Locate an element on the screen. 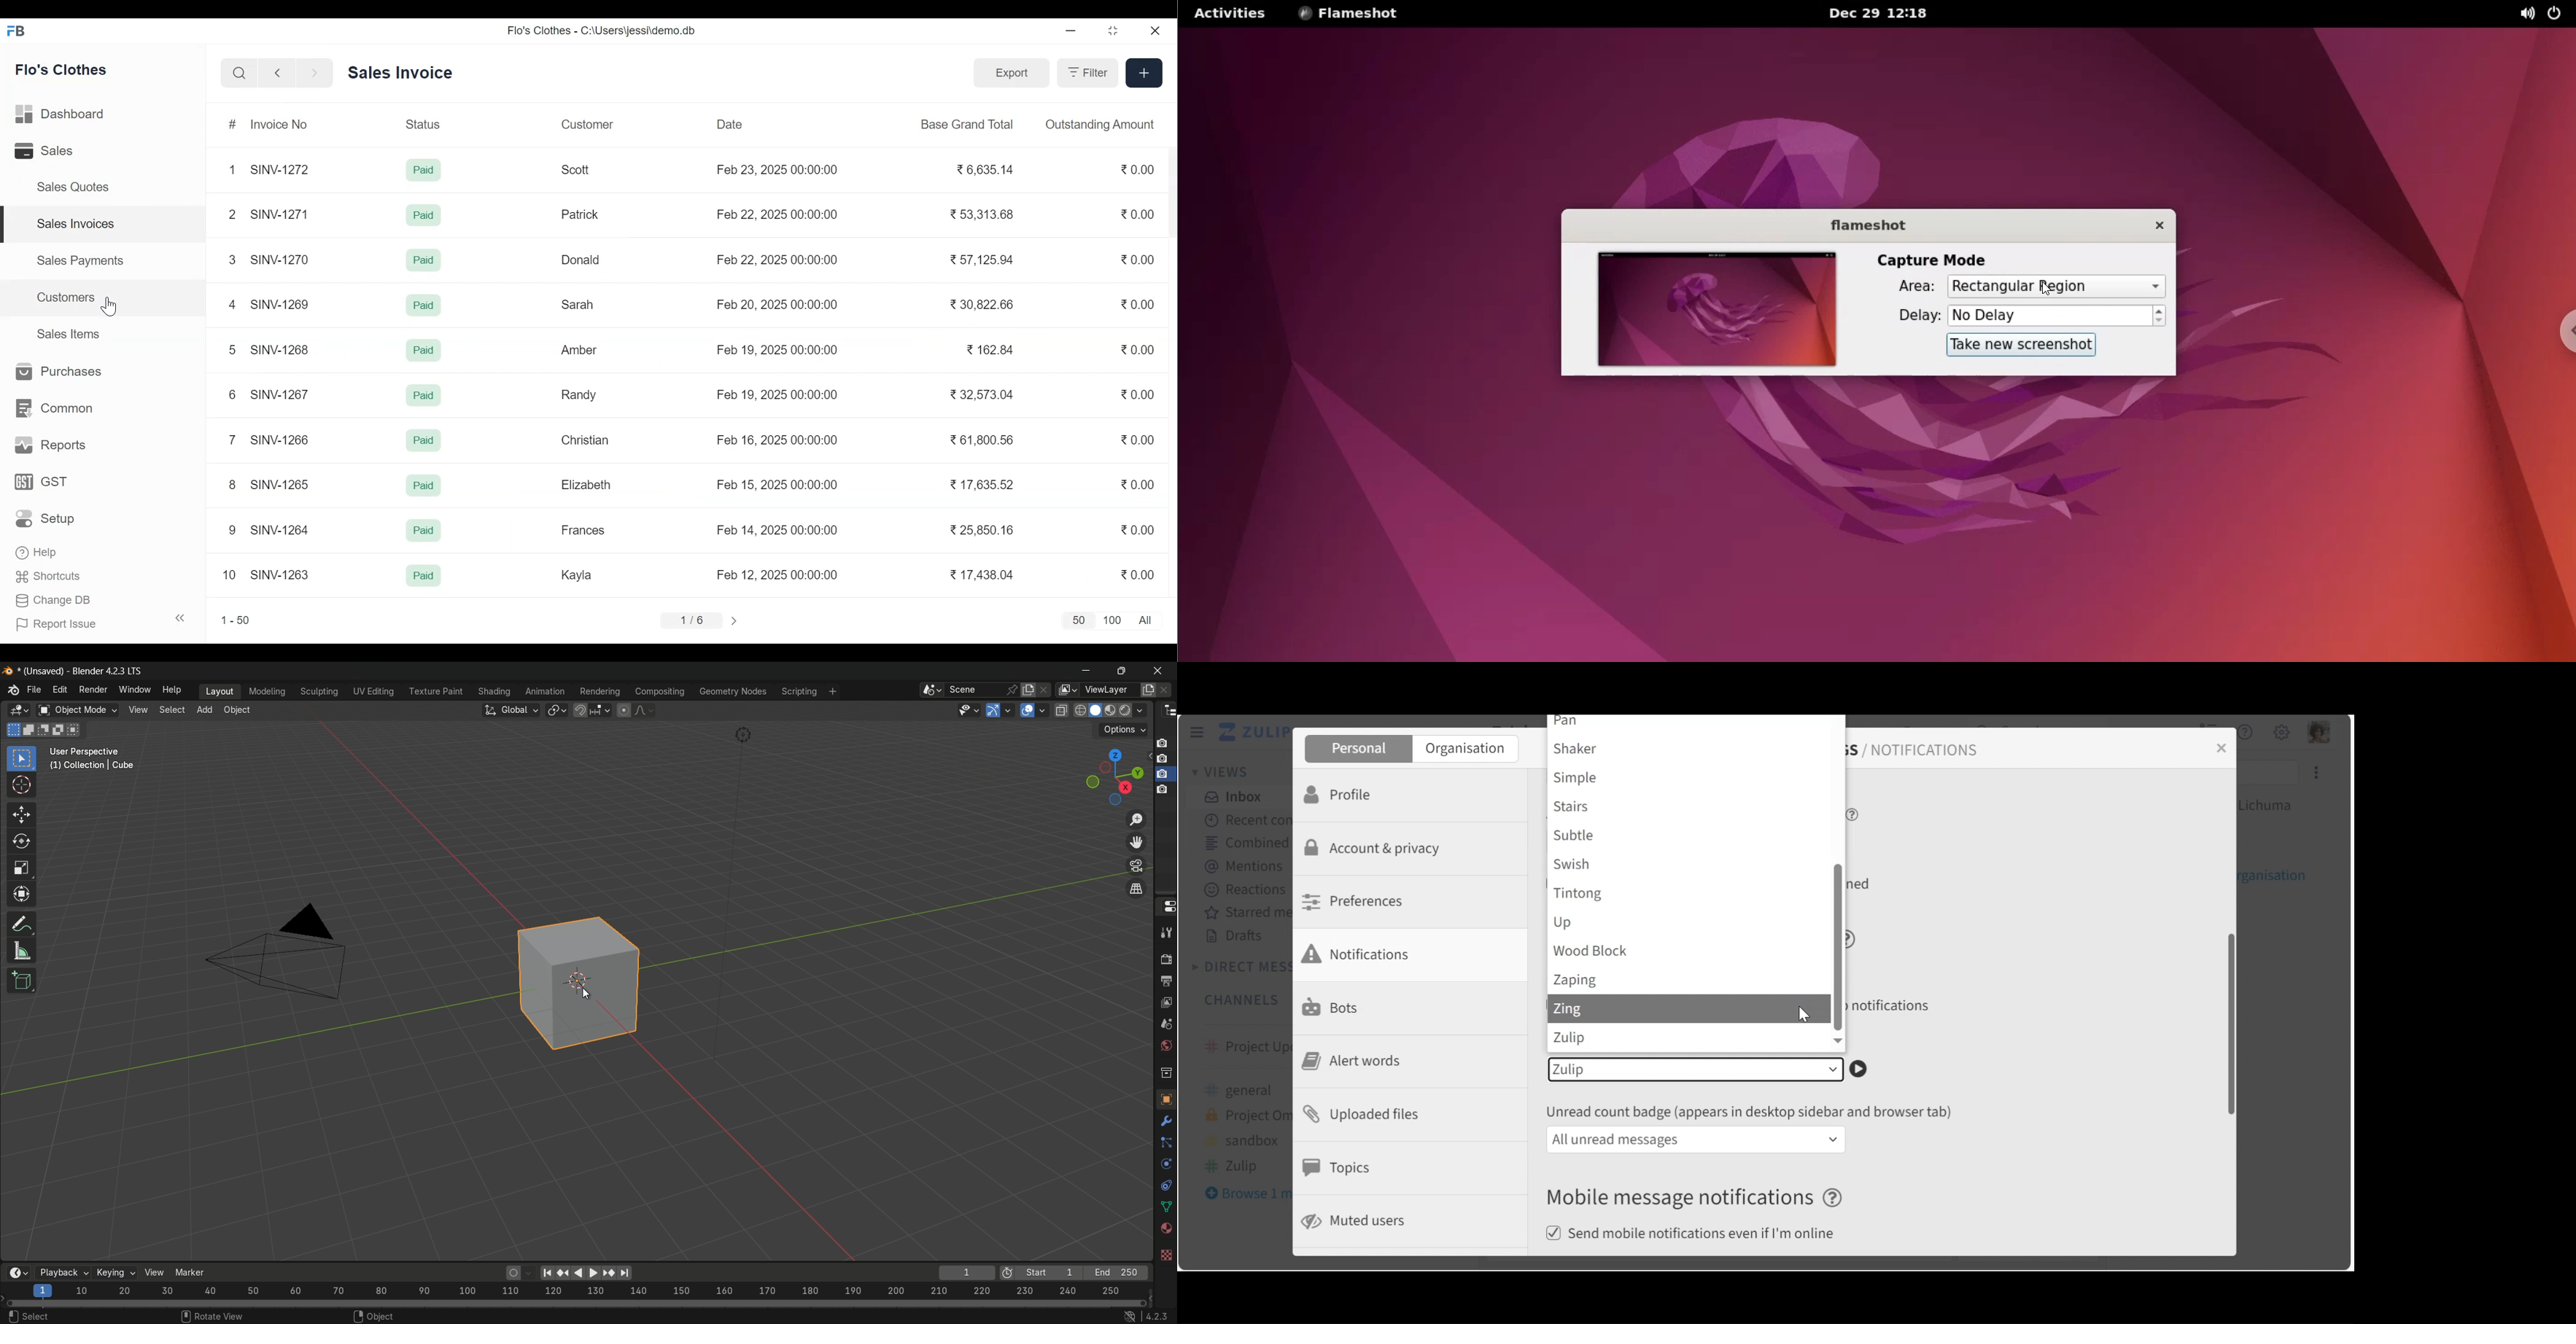  0.00 is located at coordinates (1137, 574).